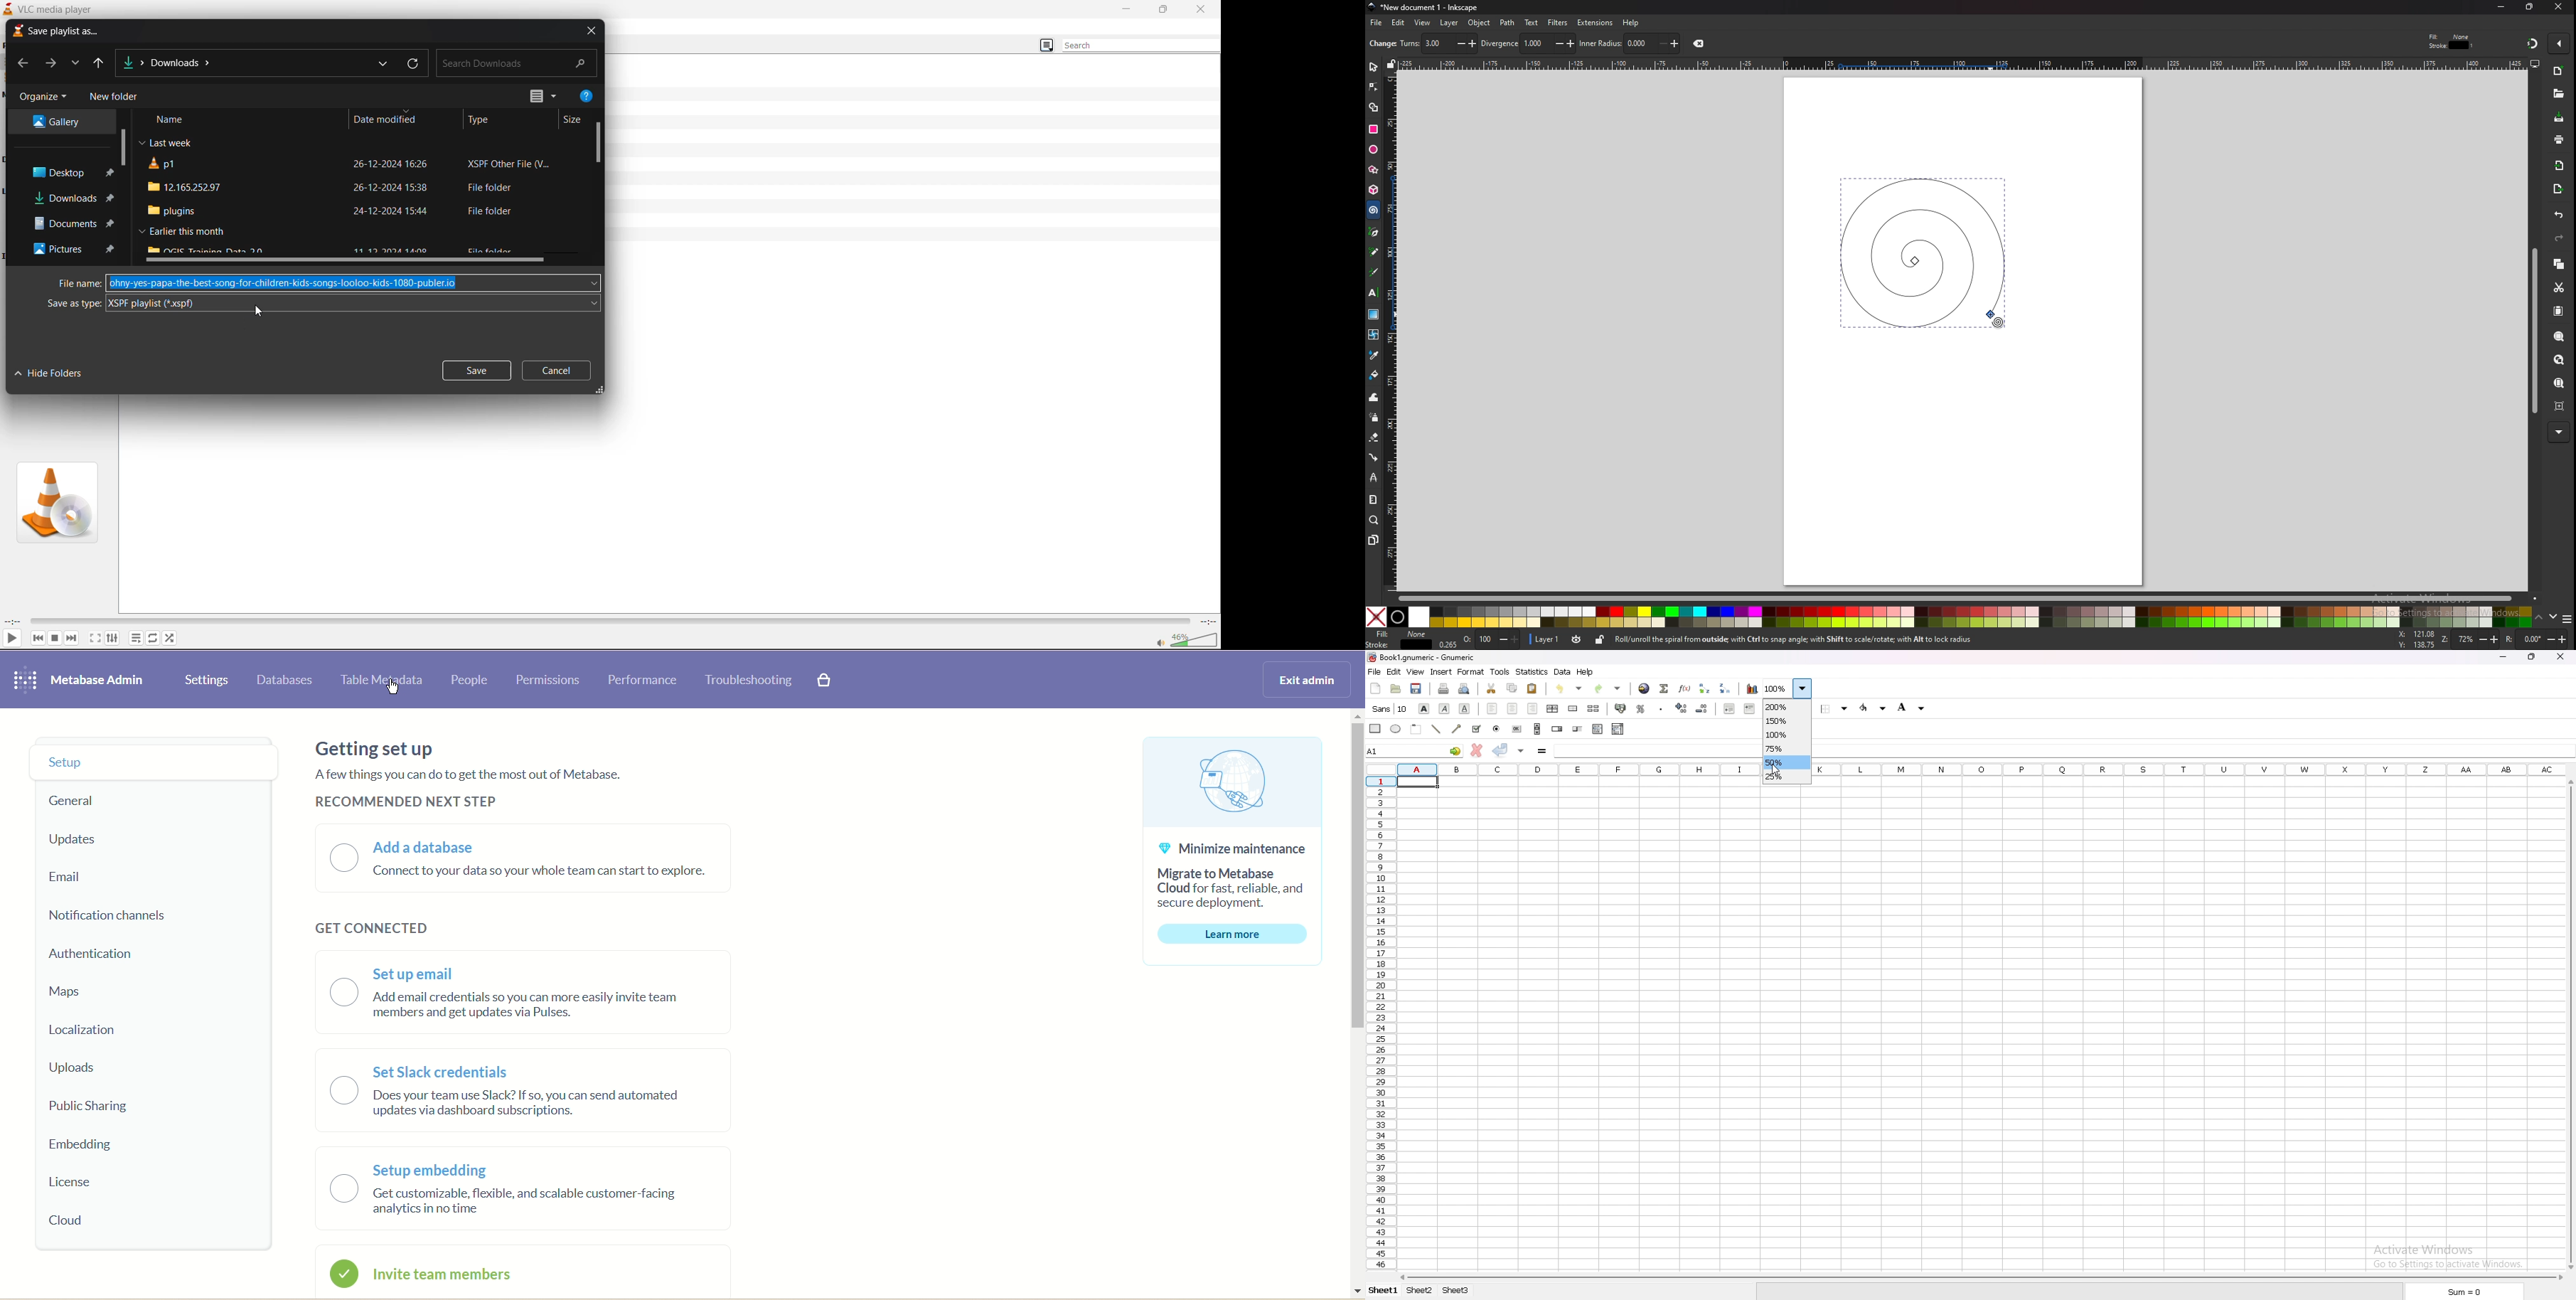 This screenshot has height=1316, width=2576. Describe the element at coordinates (1458, 1291) in the screenshot. I see `Sheet 3` at that location.